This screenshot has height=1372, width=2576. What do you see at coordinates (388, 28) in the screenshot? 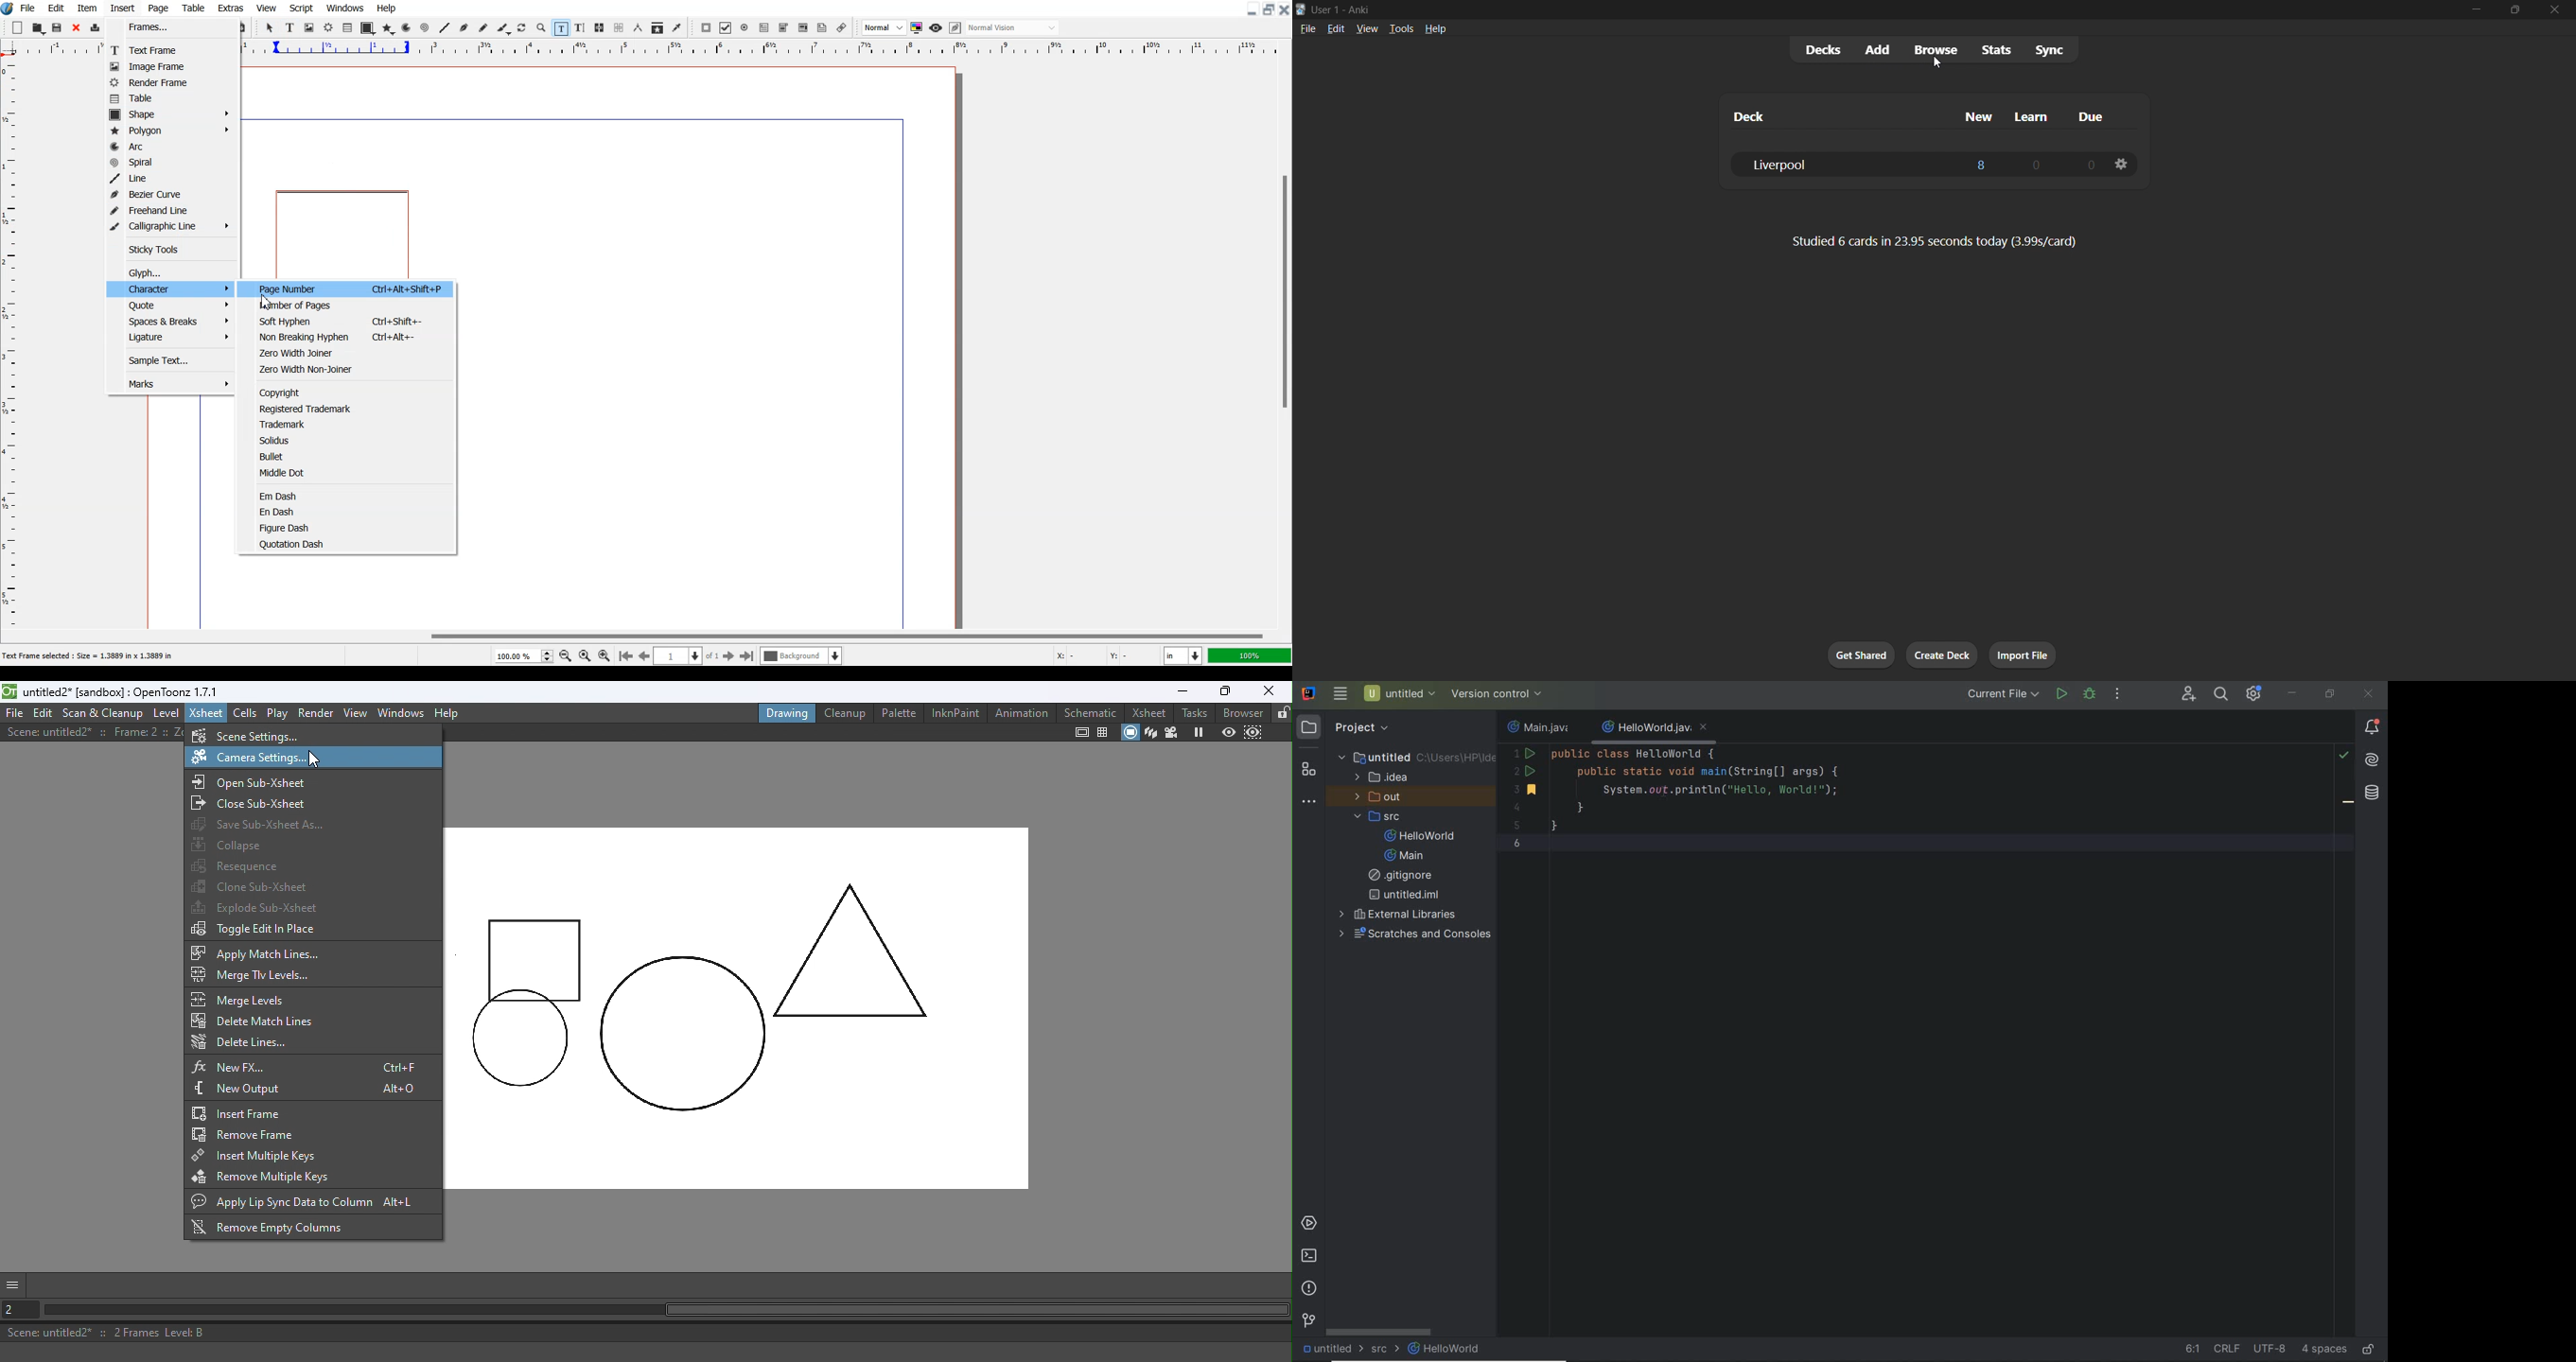
I see `Polygon` at bounding box center [388, 28].